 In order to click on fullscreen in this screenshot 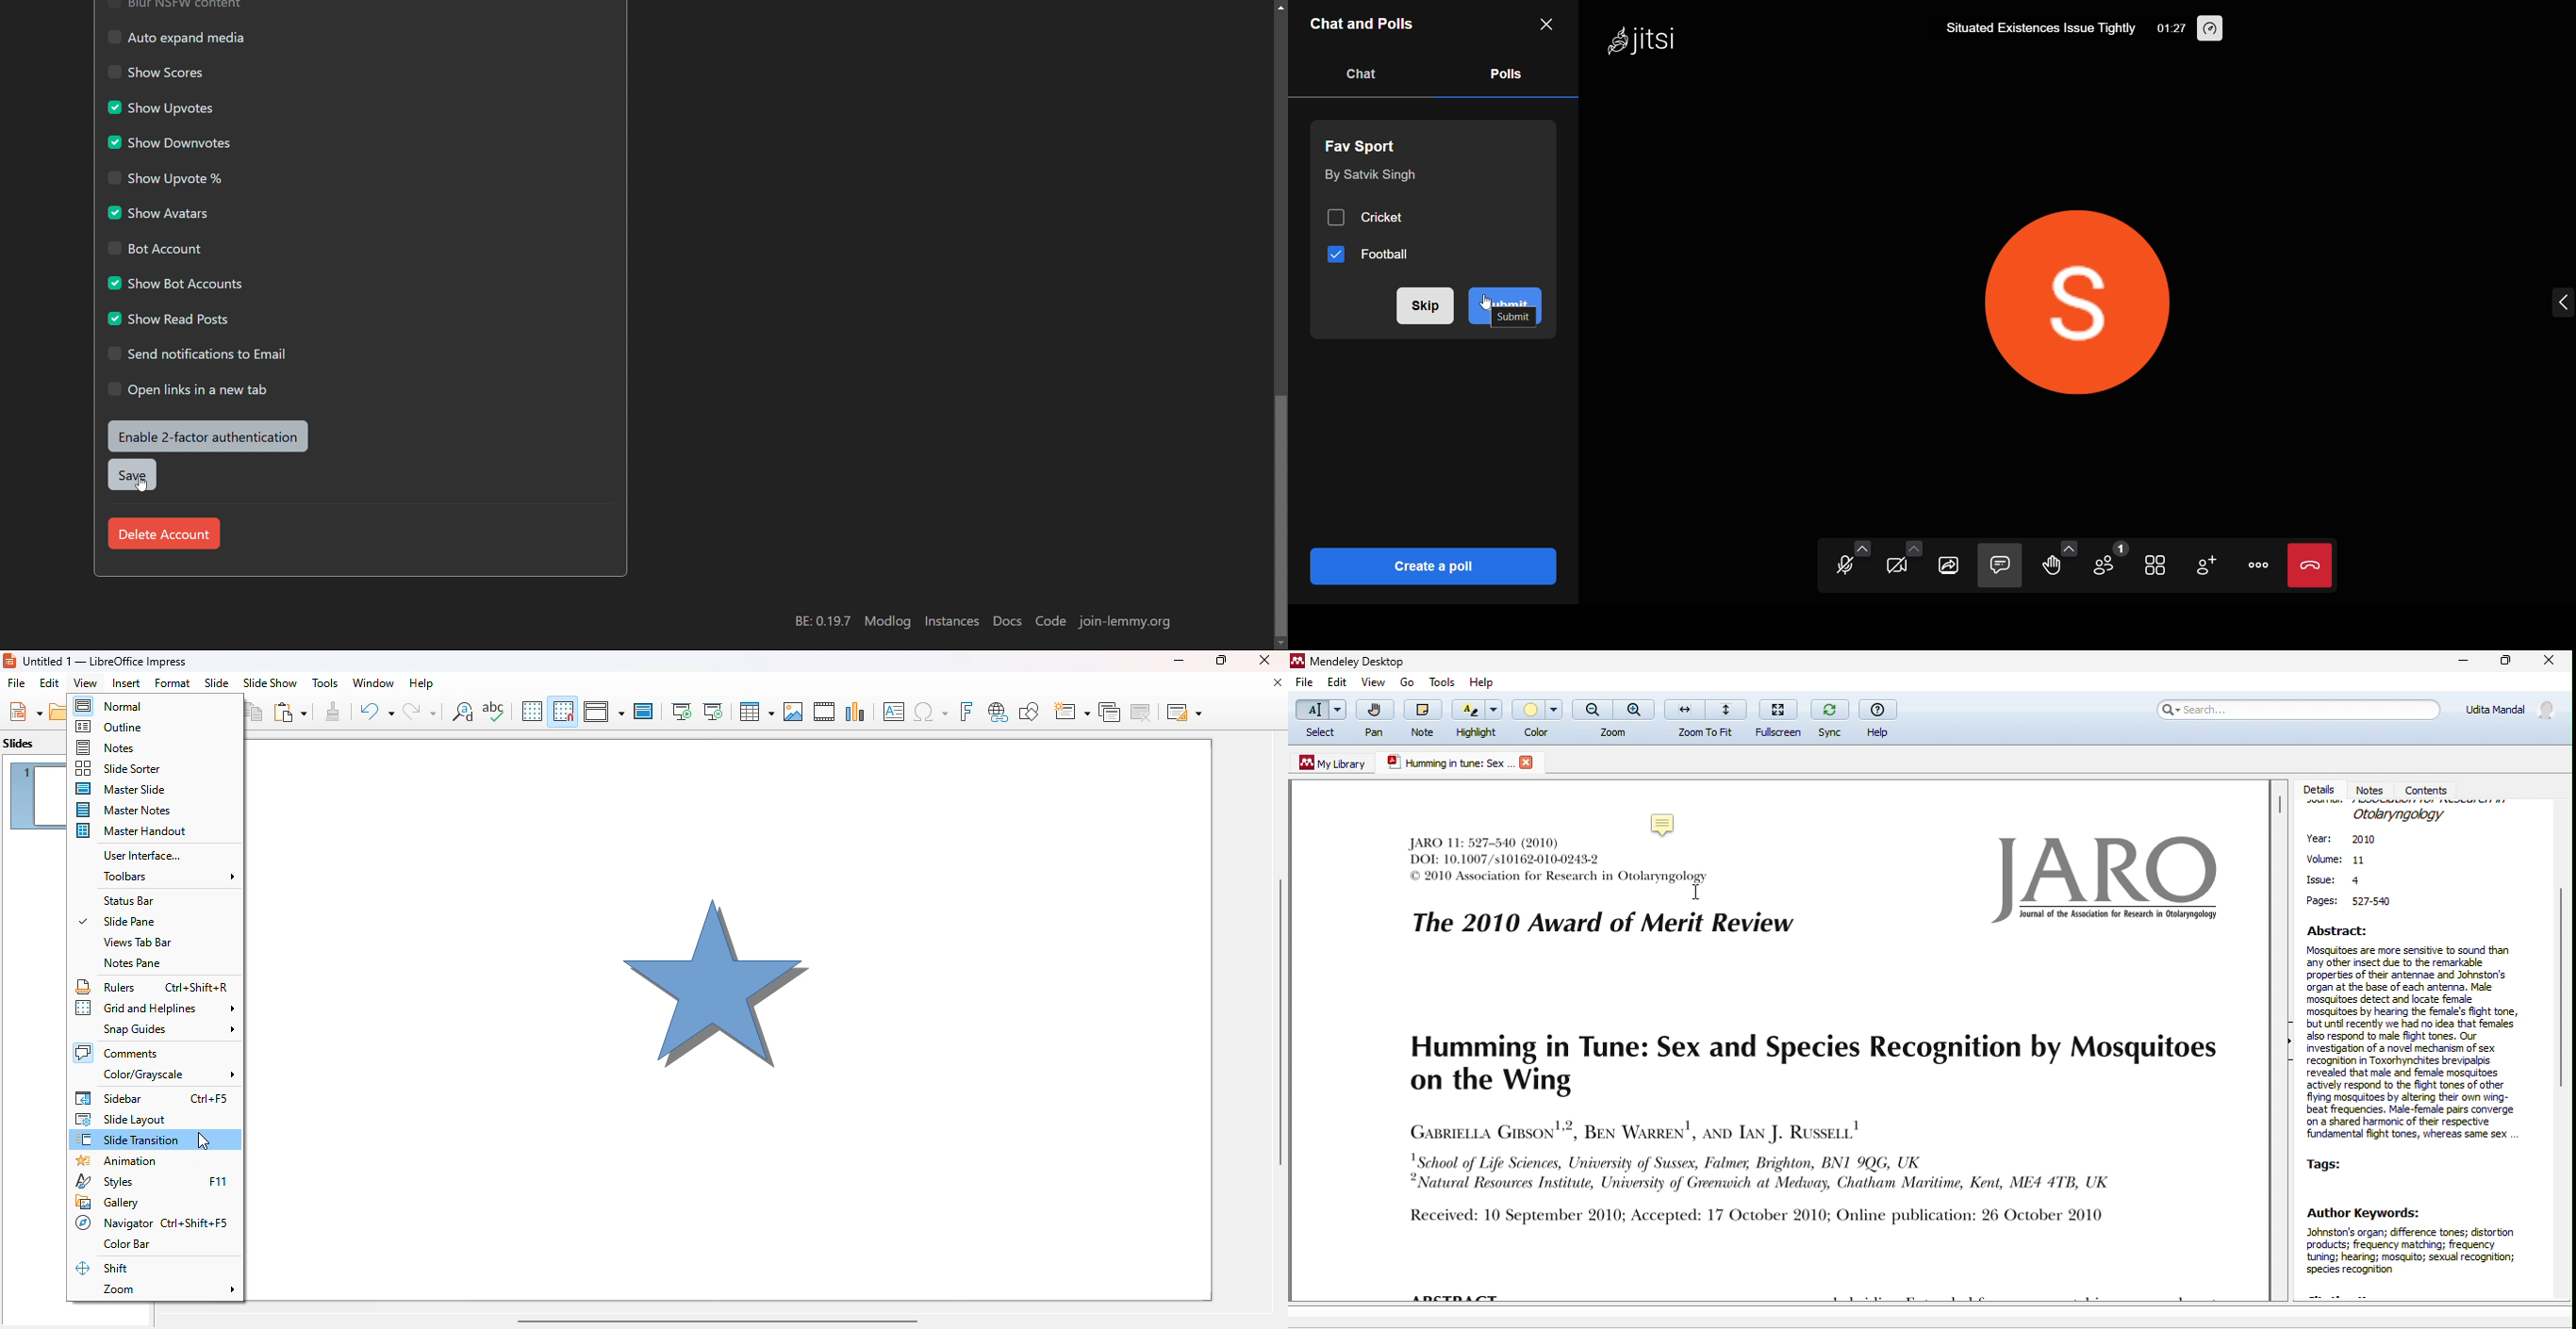, I will do `click(1777, 718)`.